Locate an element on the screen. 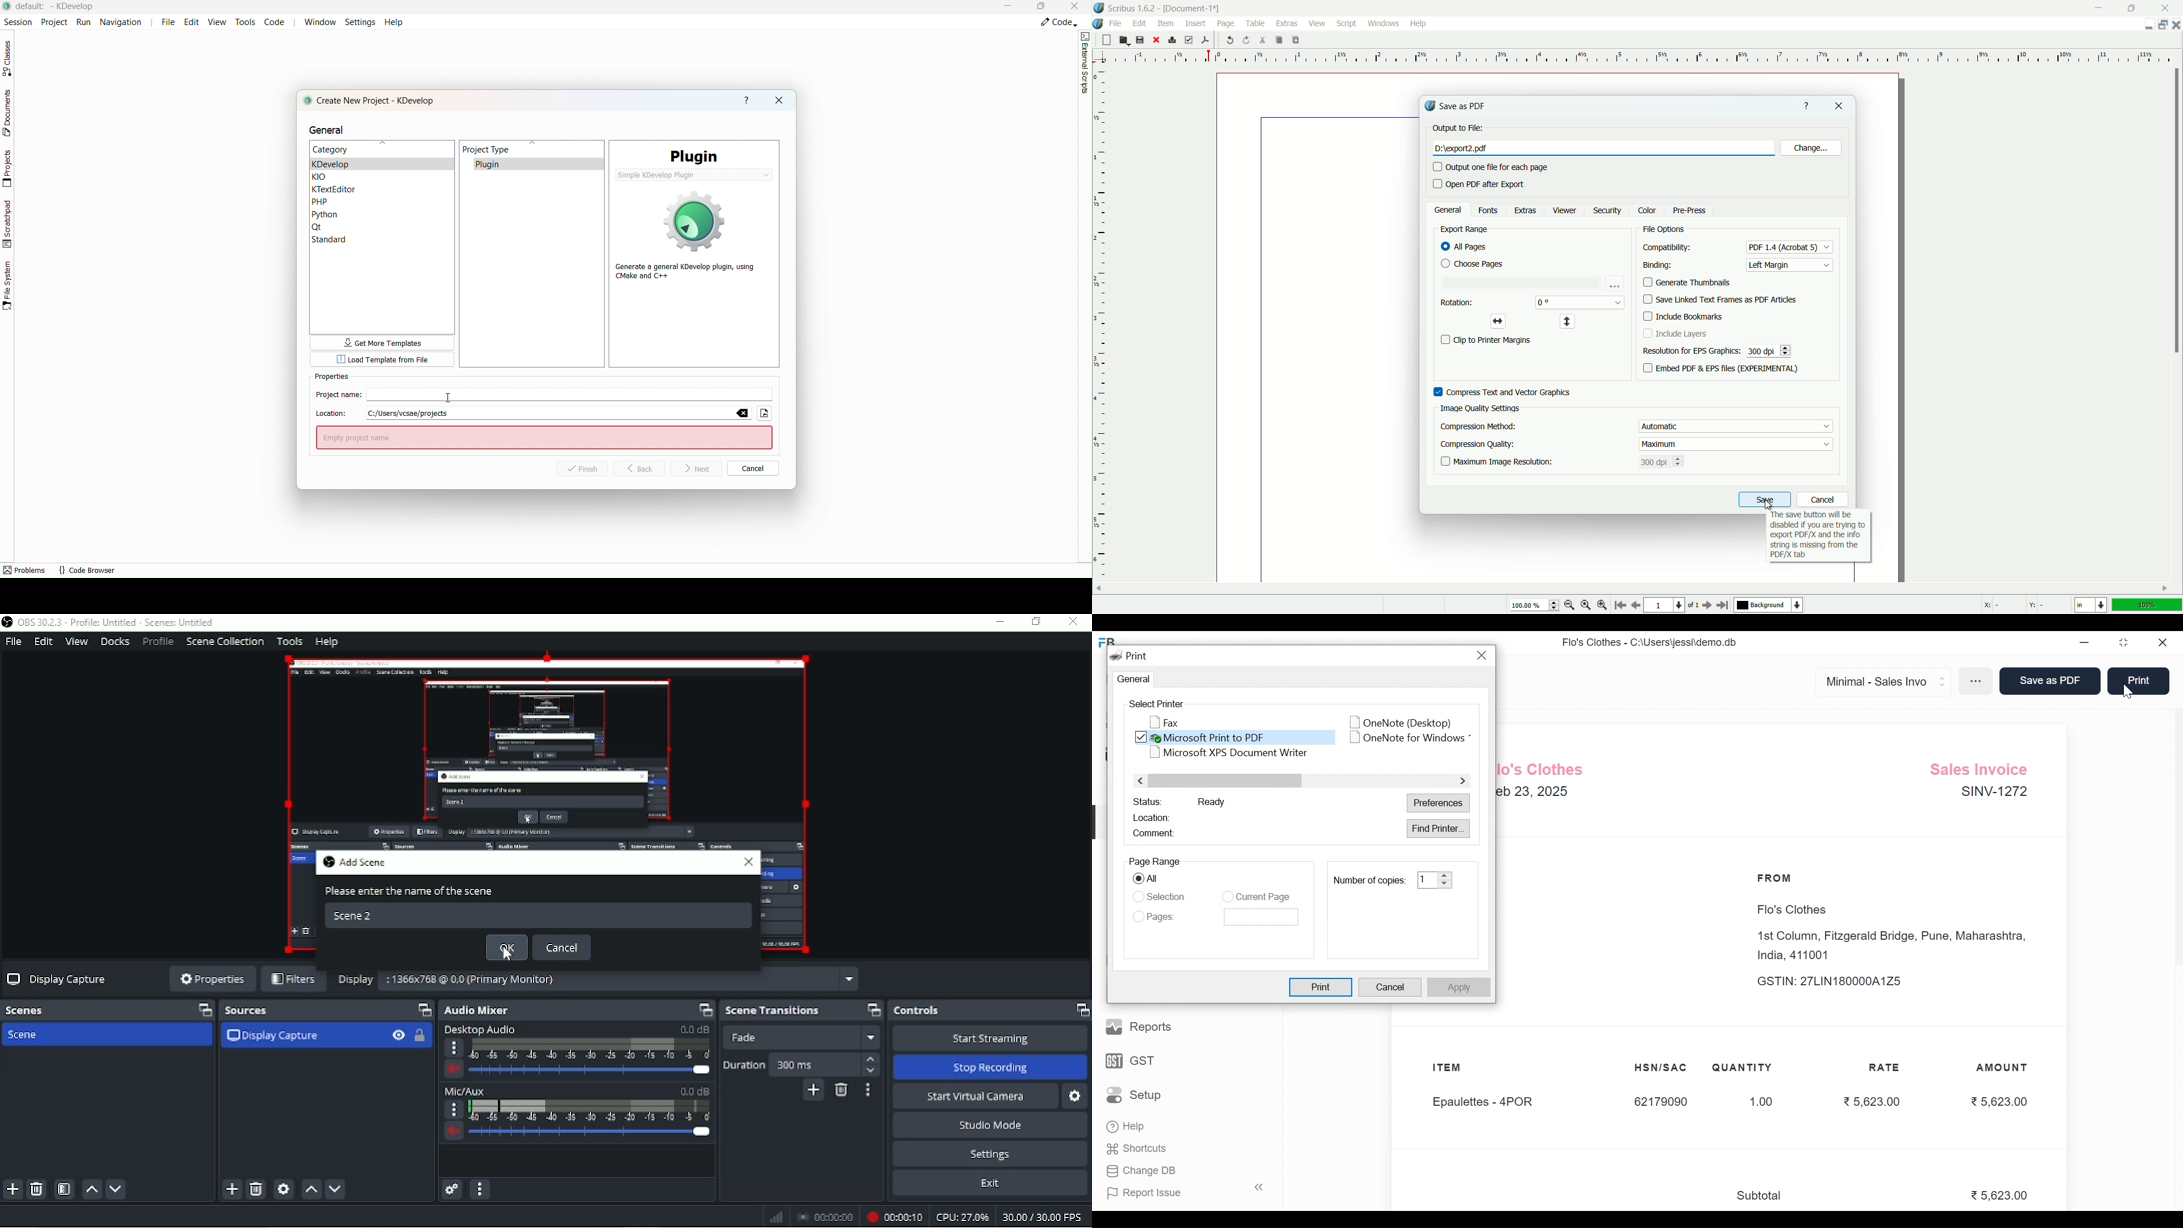 The width and height of the screenshot is (2184, 1232). Status: is located at coordinates (1147, 801).